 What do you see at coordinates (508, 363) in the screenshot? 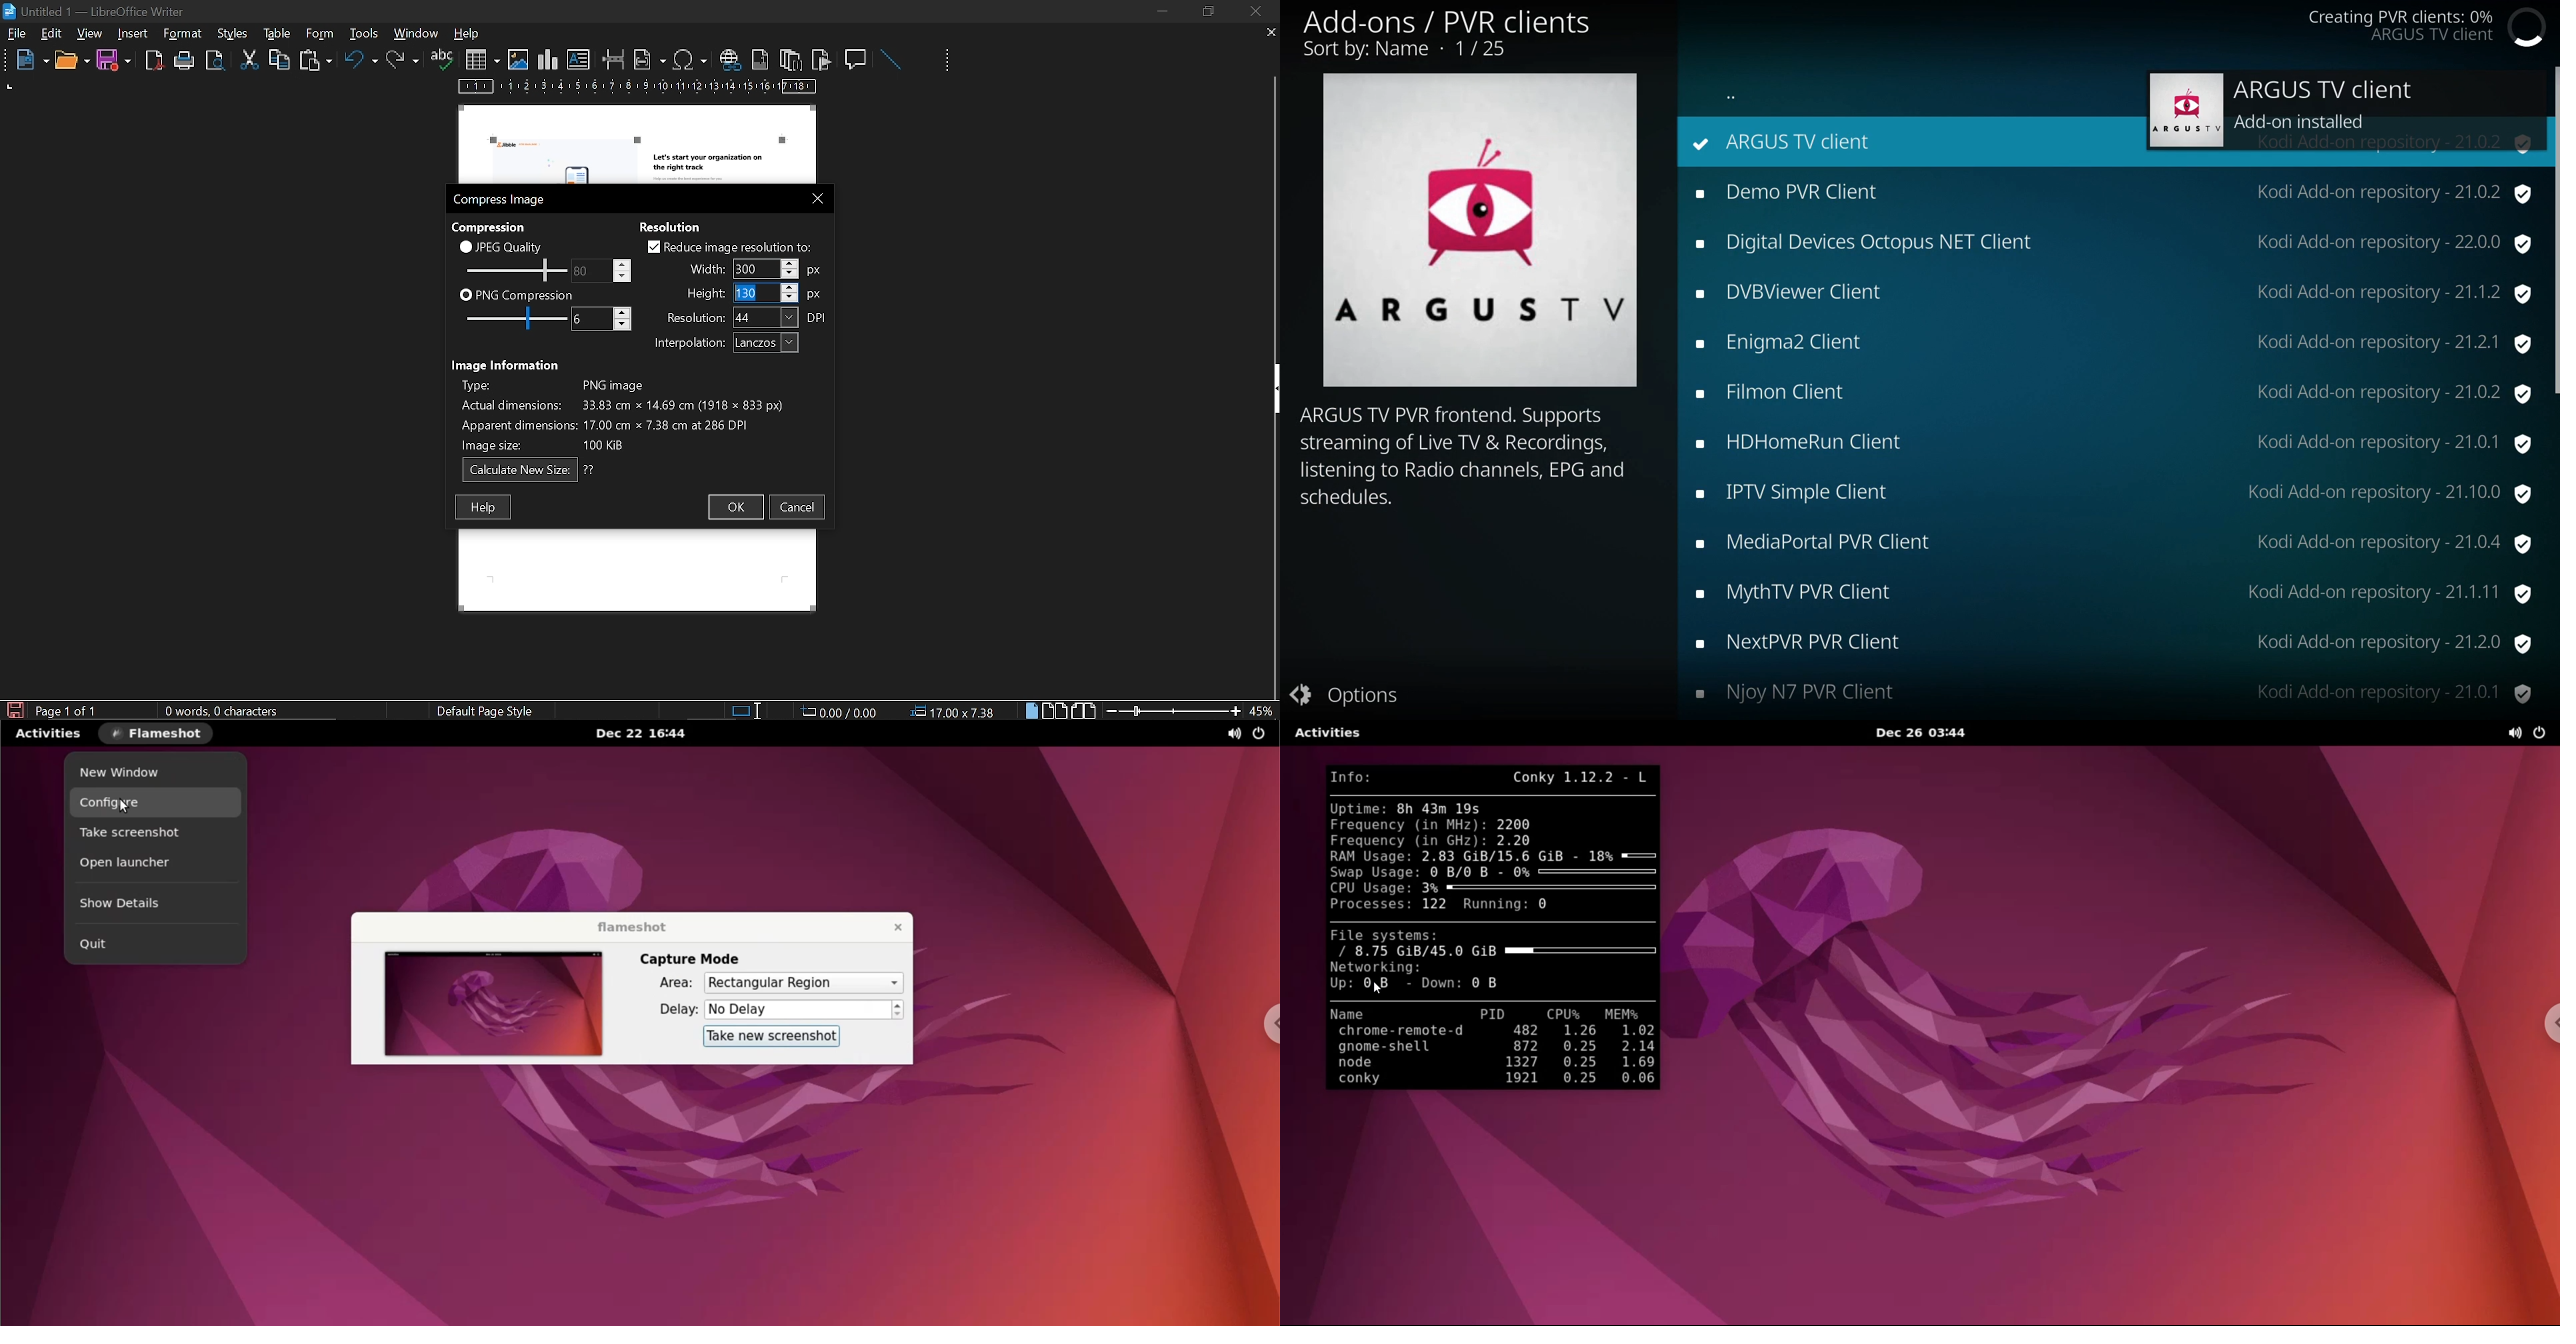
I see `Image information` at bounding box center [508, 363].